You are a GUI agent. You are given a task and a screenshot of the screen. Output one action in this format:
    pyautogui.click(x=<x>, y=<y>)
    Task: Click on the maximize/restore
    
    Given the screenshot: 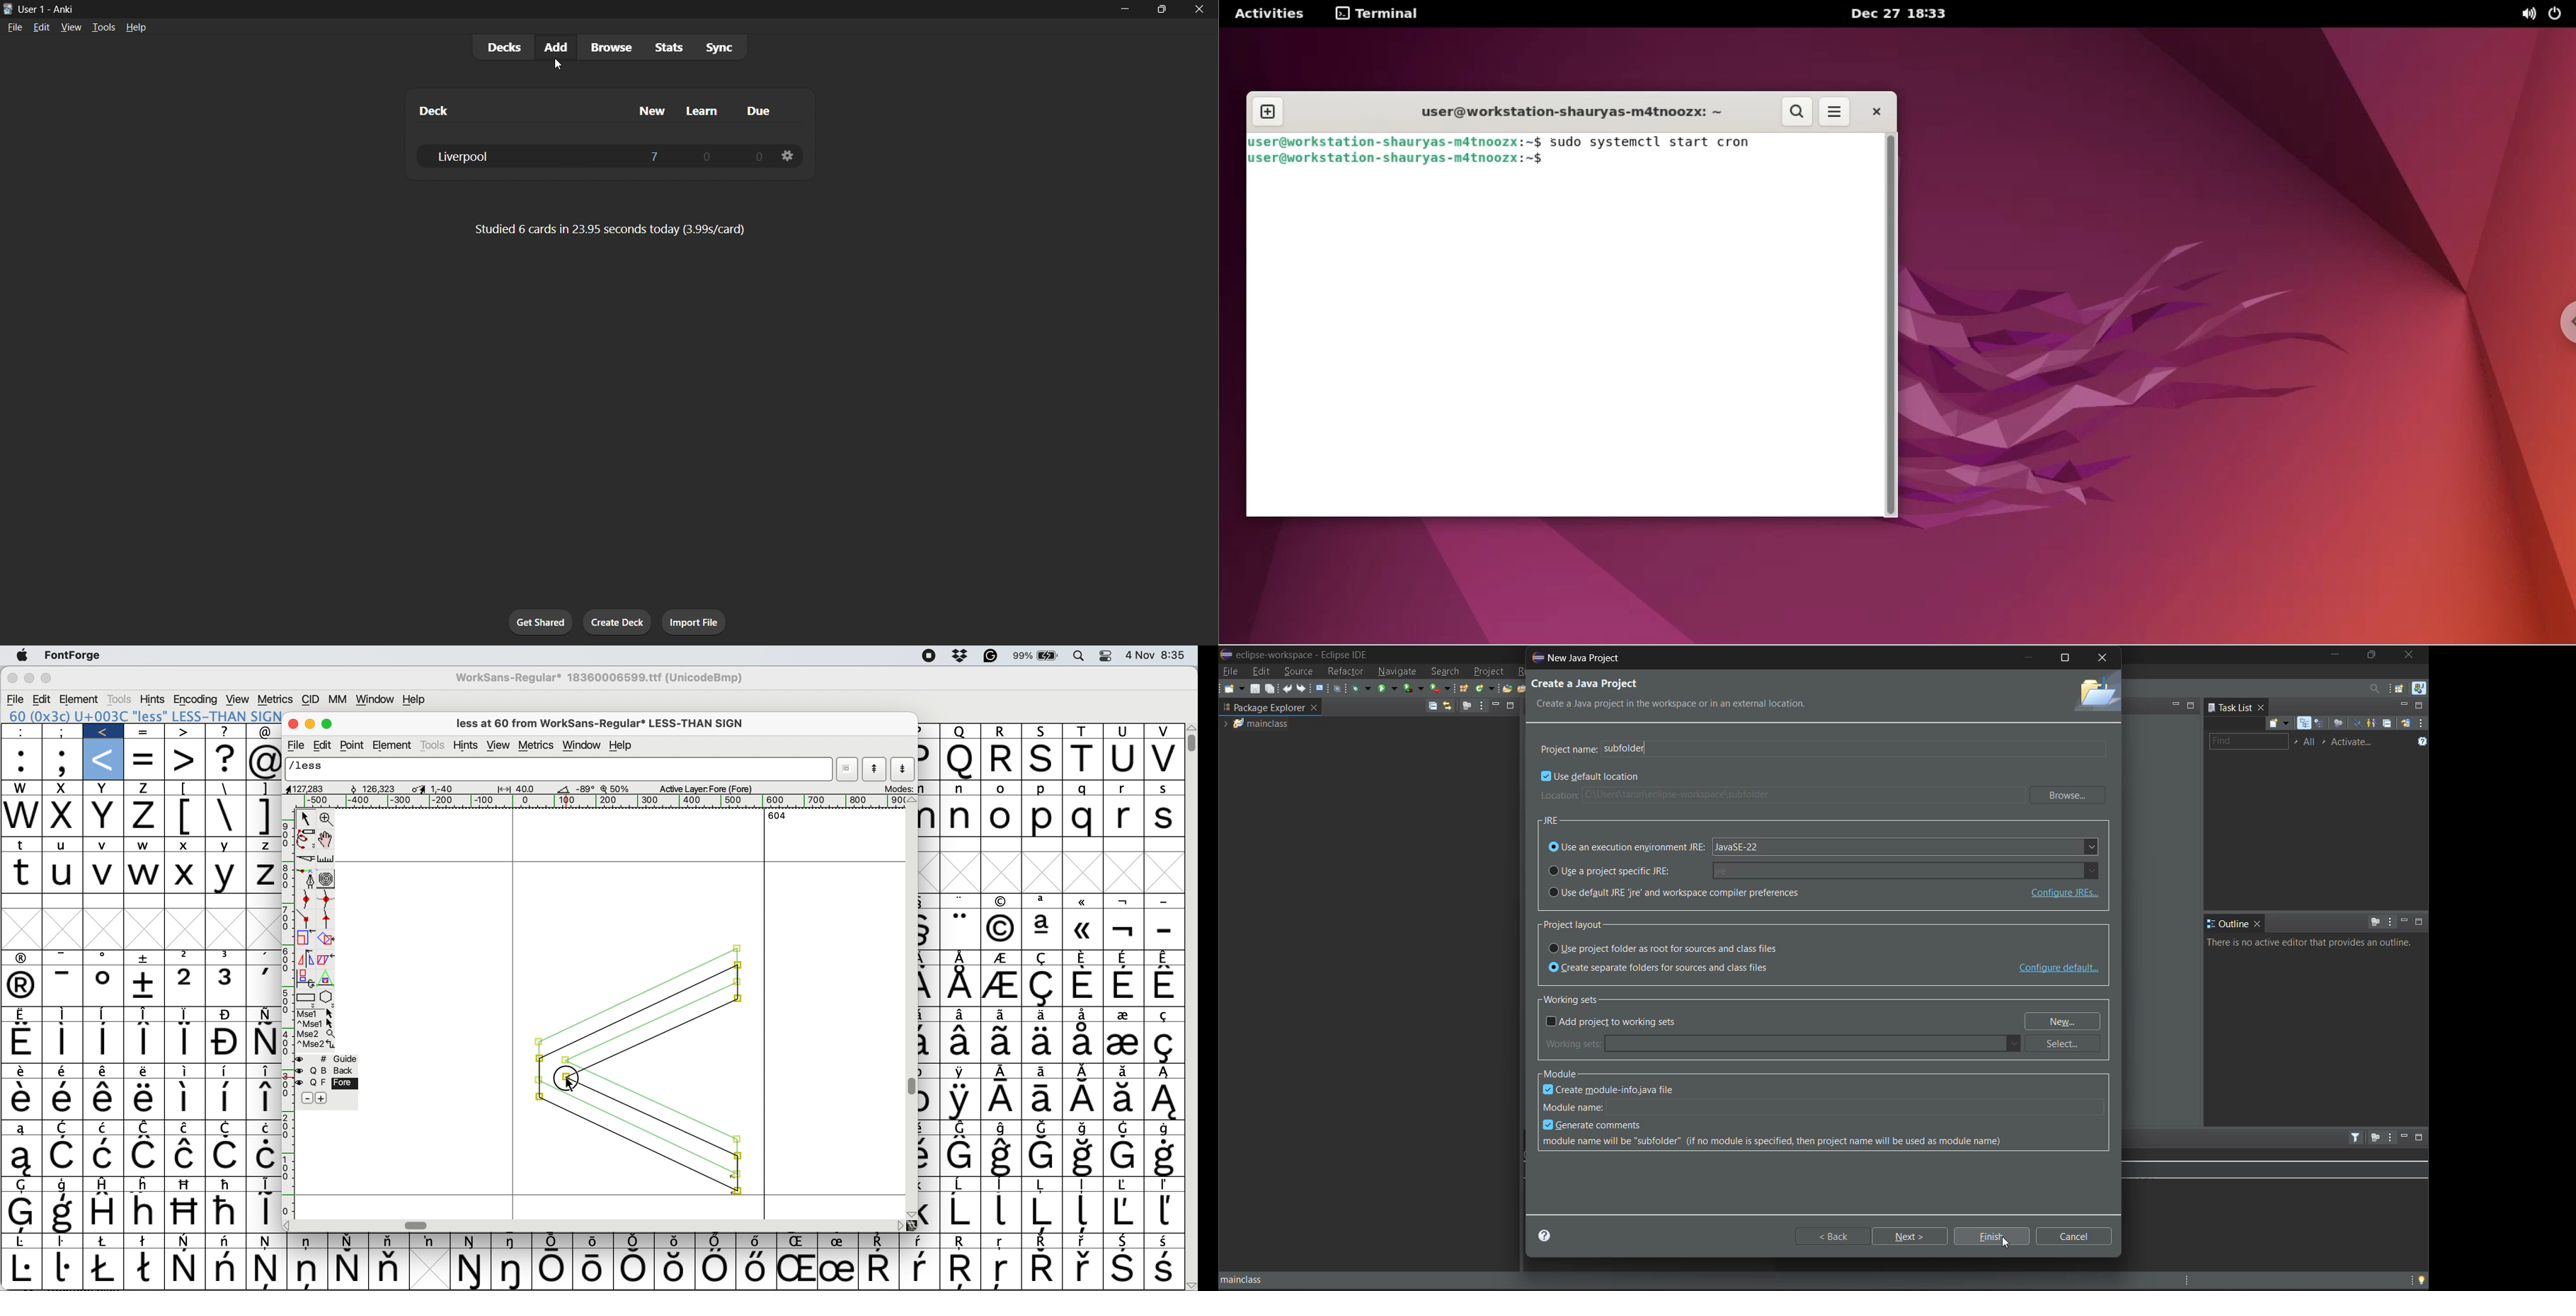 What is the action you would take?
    pyautogui.click(x=1162, y=10)
    